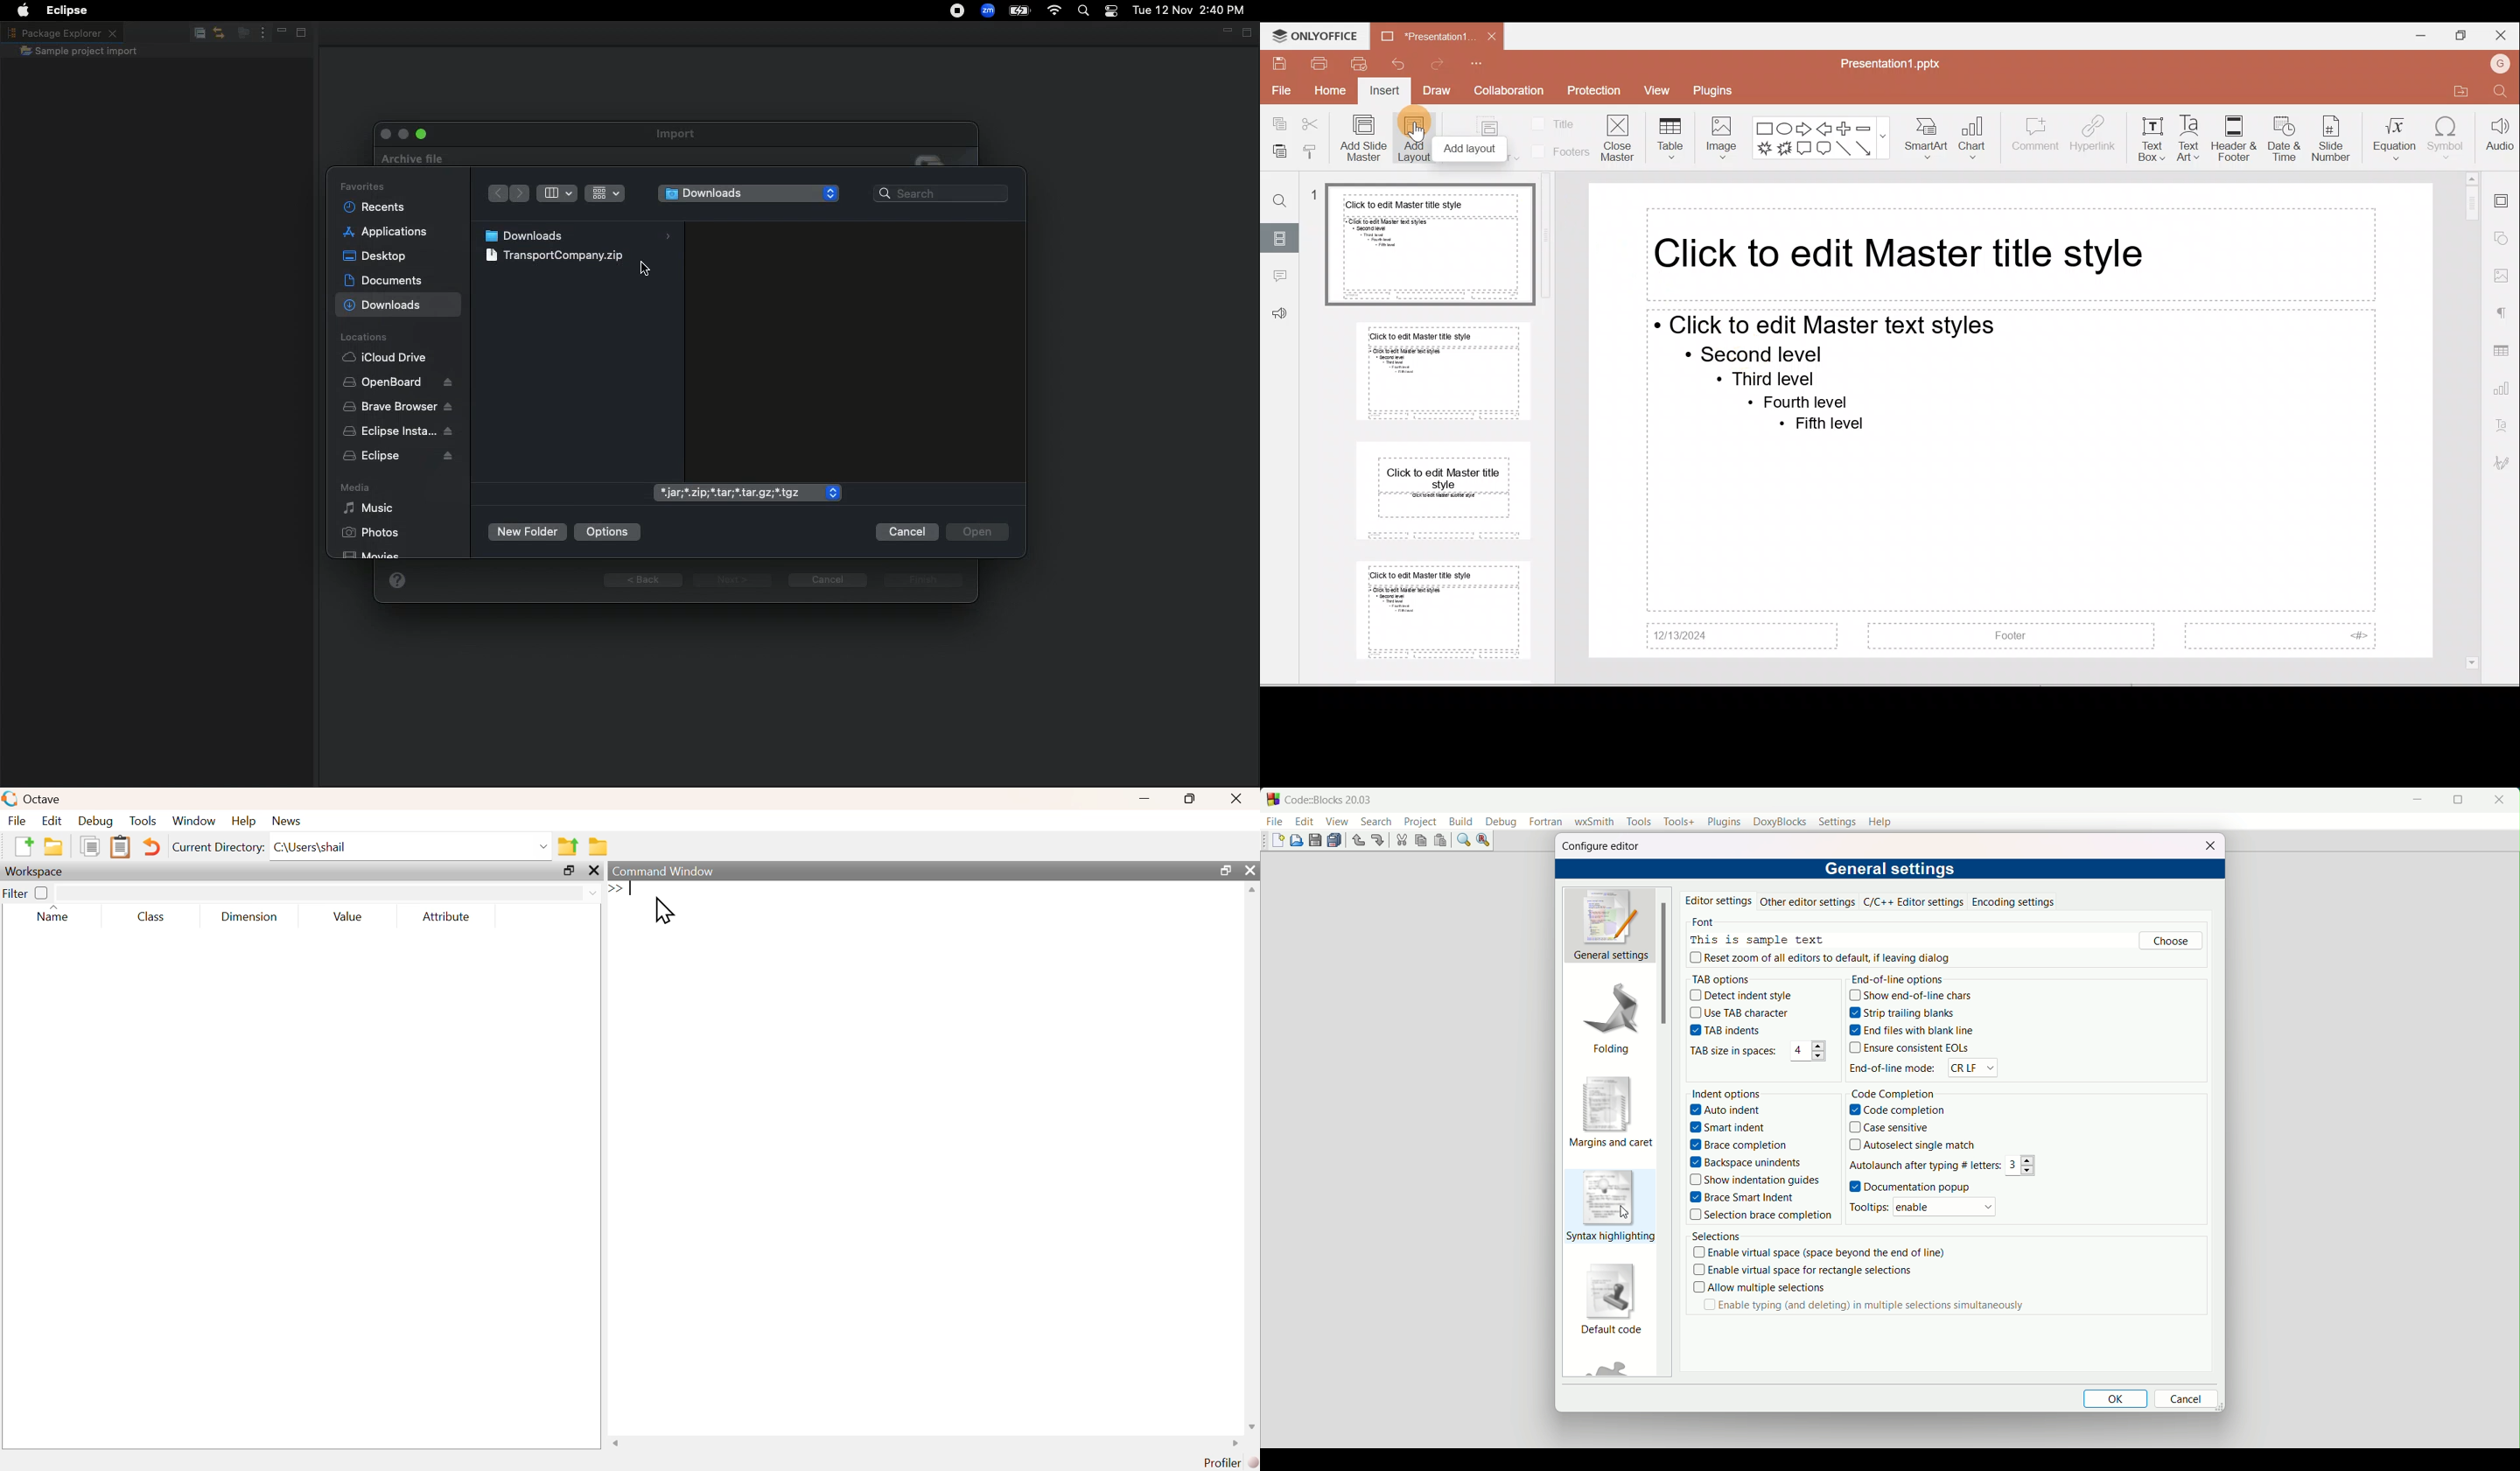 Image resolution: width=2520 pixels, height=1484 pixels. Describe the element at coordinates (1251, 1427) in the screenshot. I see `scroll down` at that location.